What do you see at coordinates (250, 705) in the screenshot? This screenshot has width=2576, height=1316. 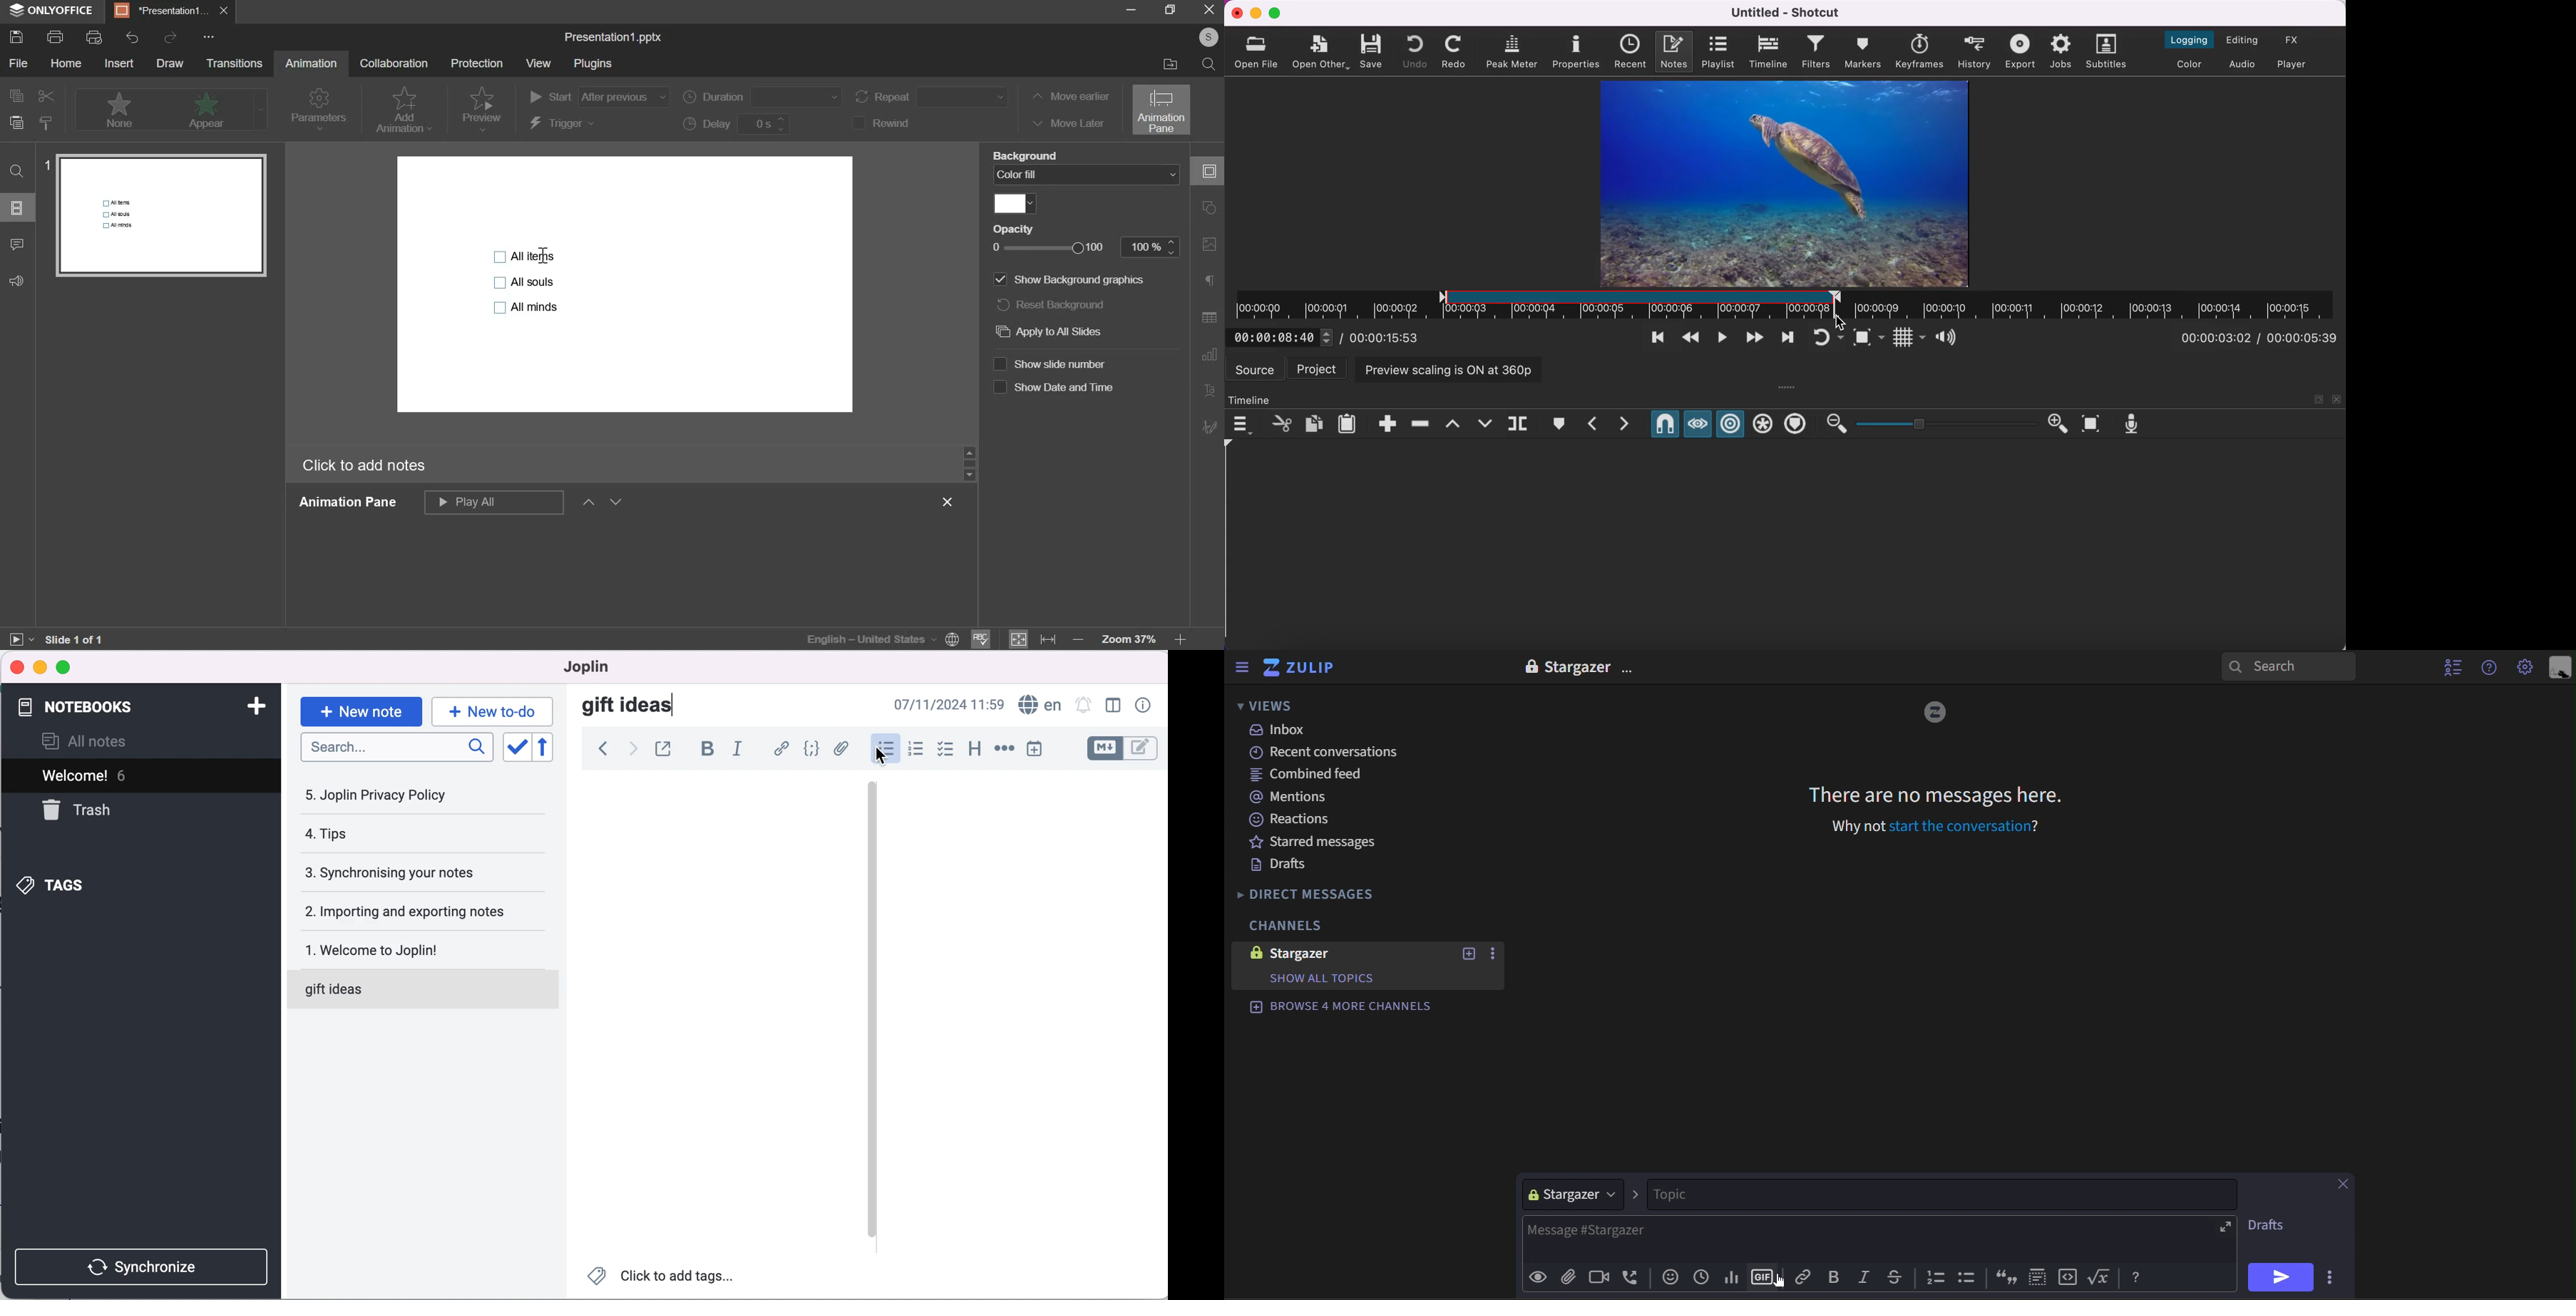 I see `add note` at bounding box center [250, 705].